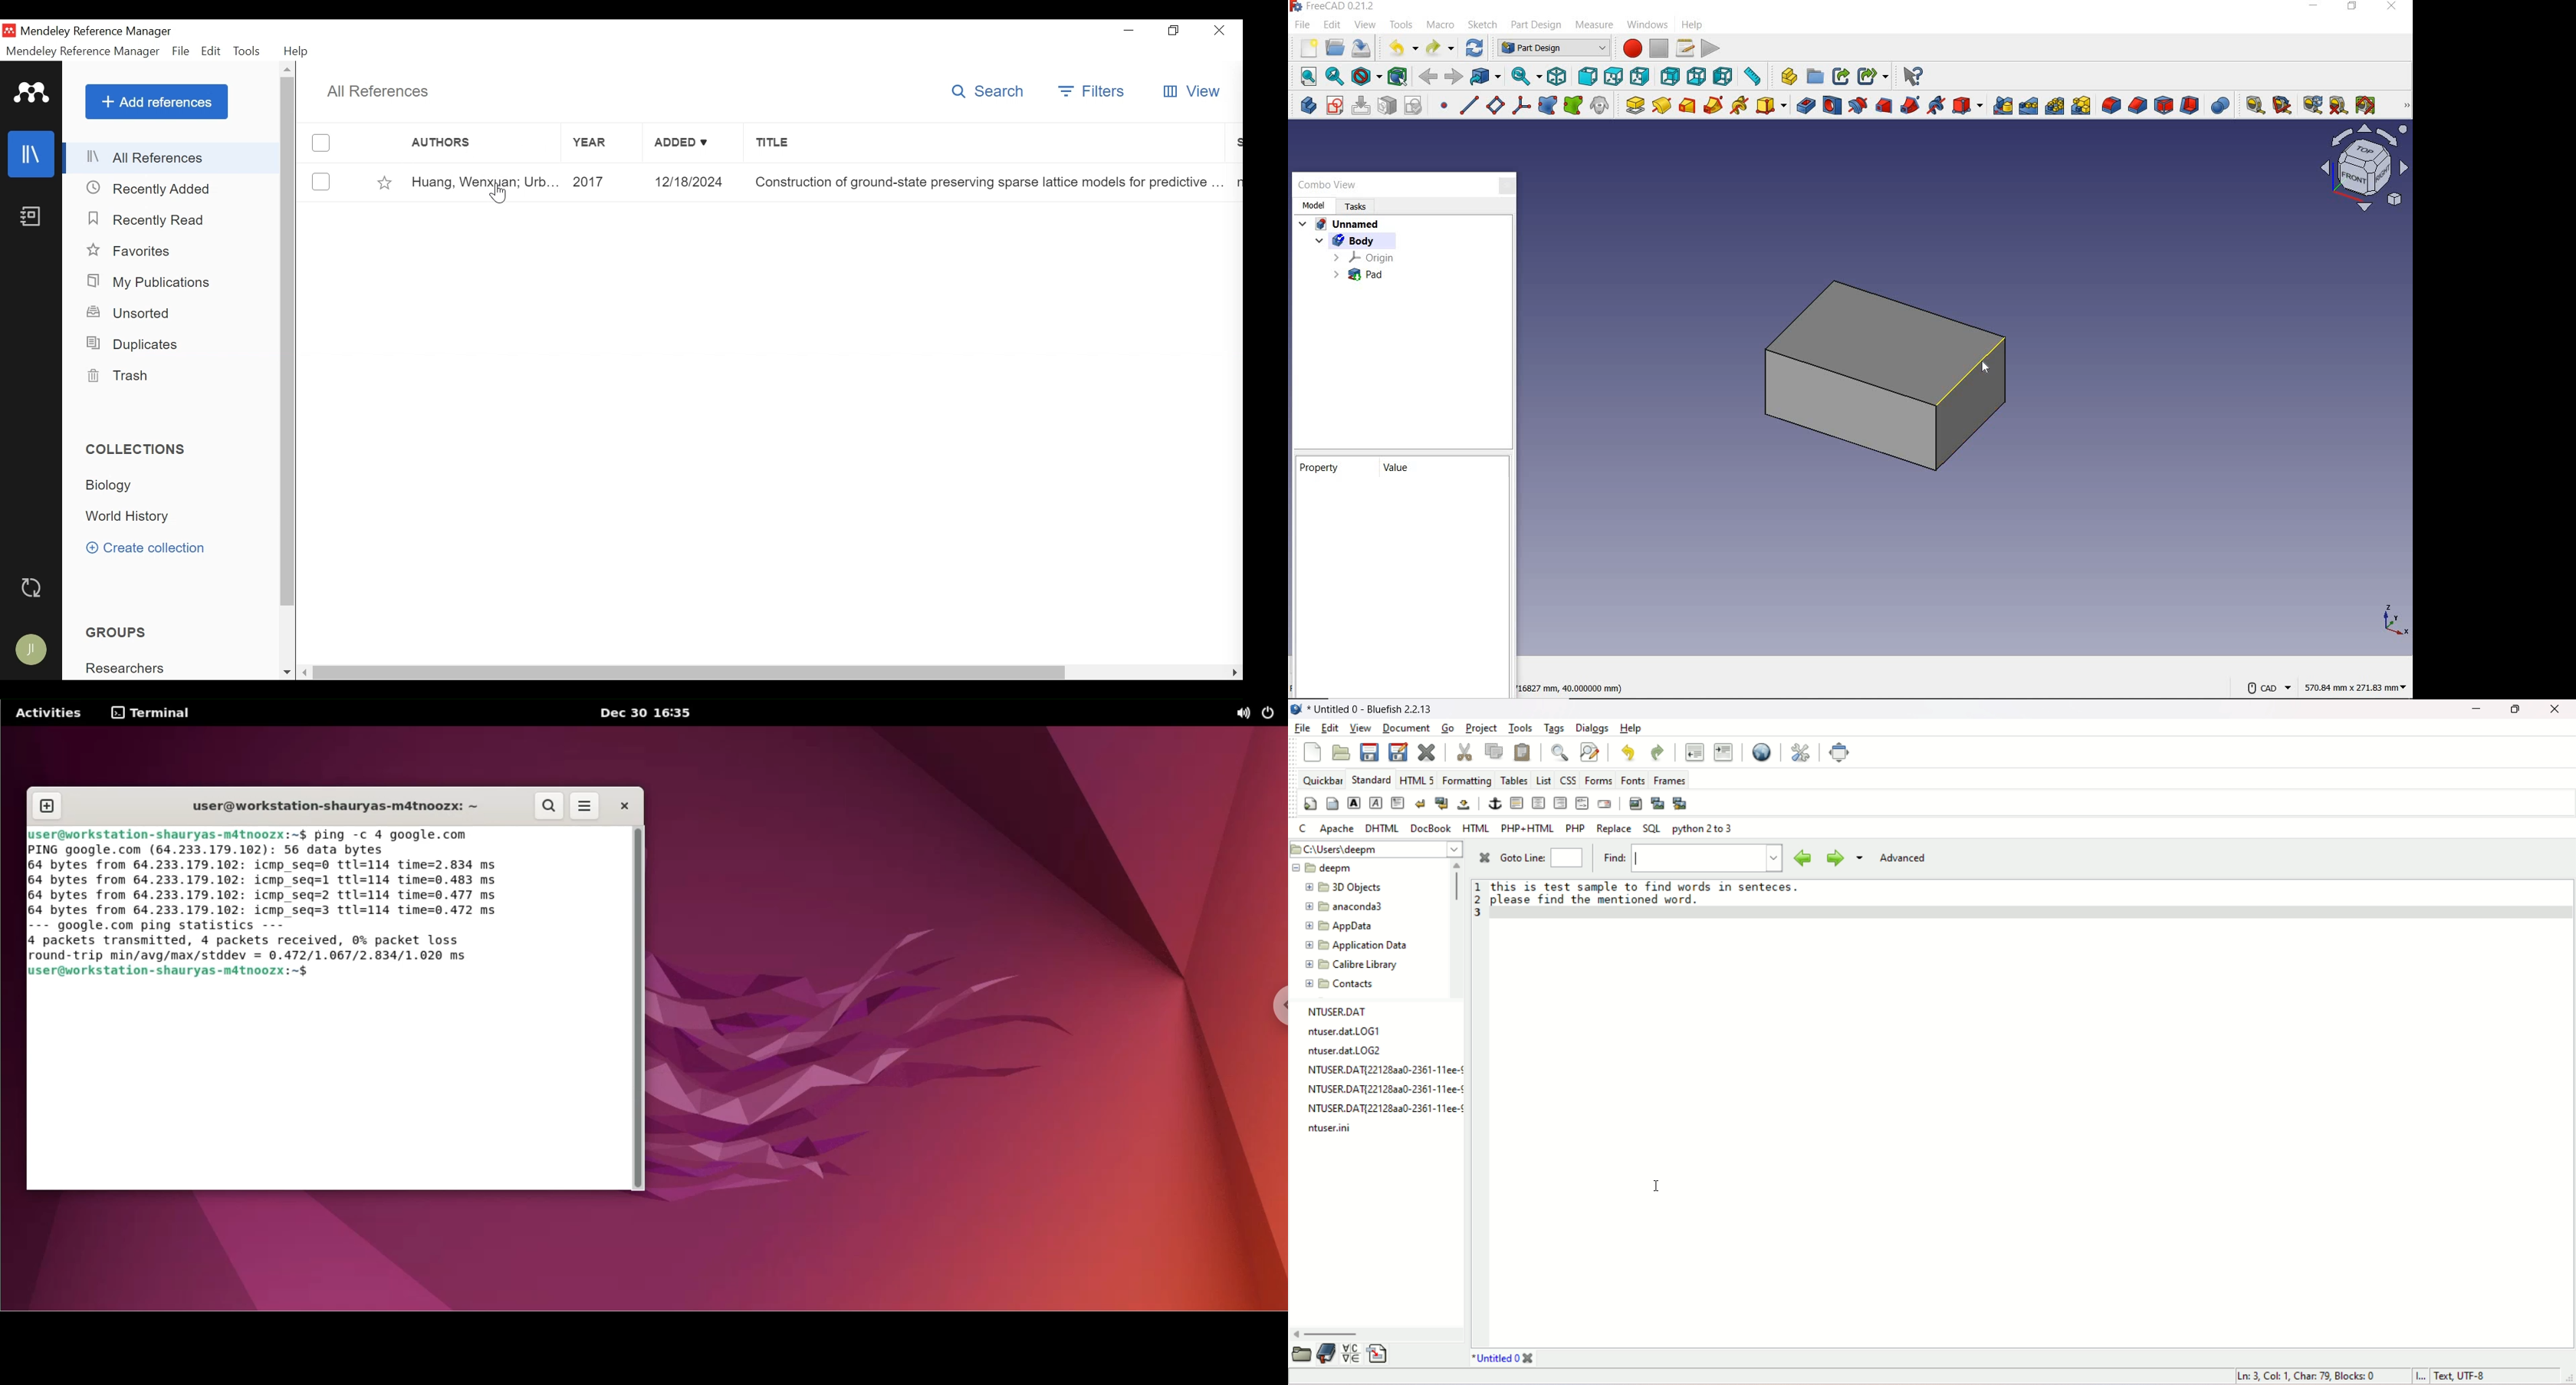 The width and height of the screenshot is (2576, 1400). What do you see at coordinates (1983, 367) in the screenshot?
I see `cursor` at bounding box center [1983, 367].